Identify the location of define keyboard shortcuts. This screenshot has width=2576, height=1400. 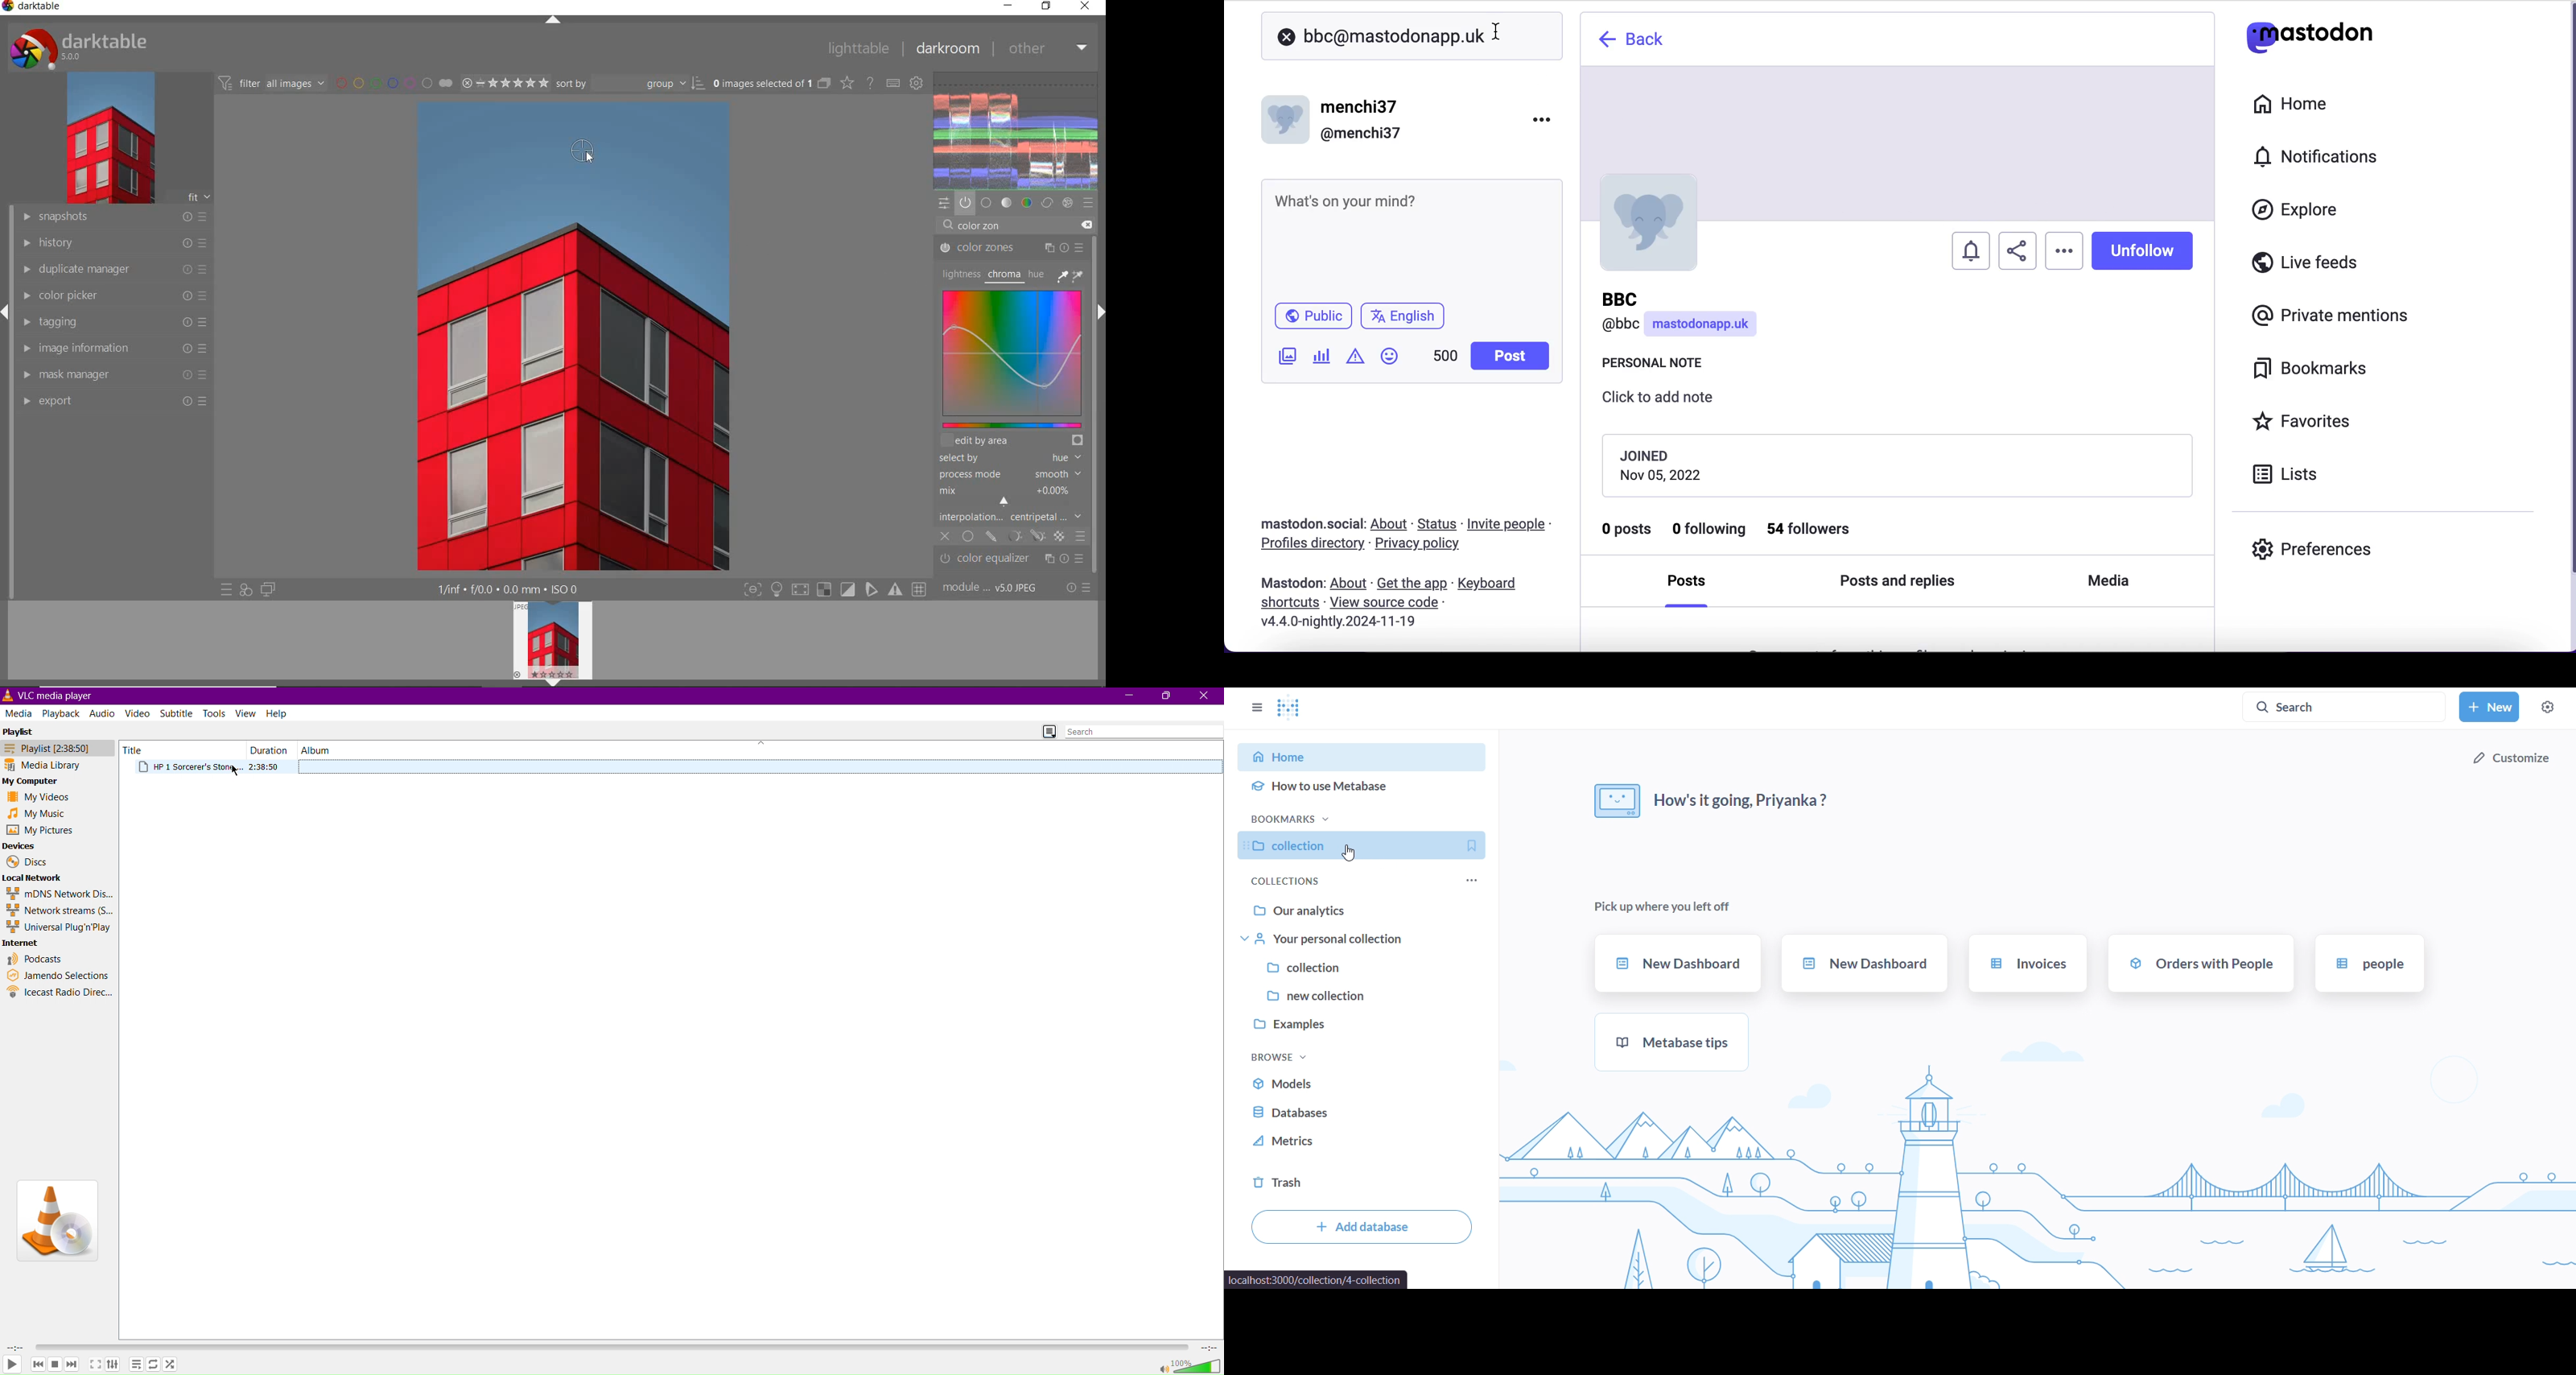
(894, 83).